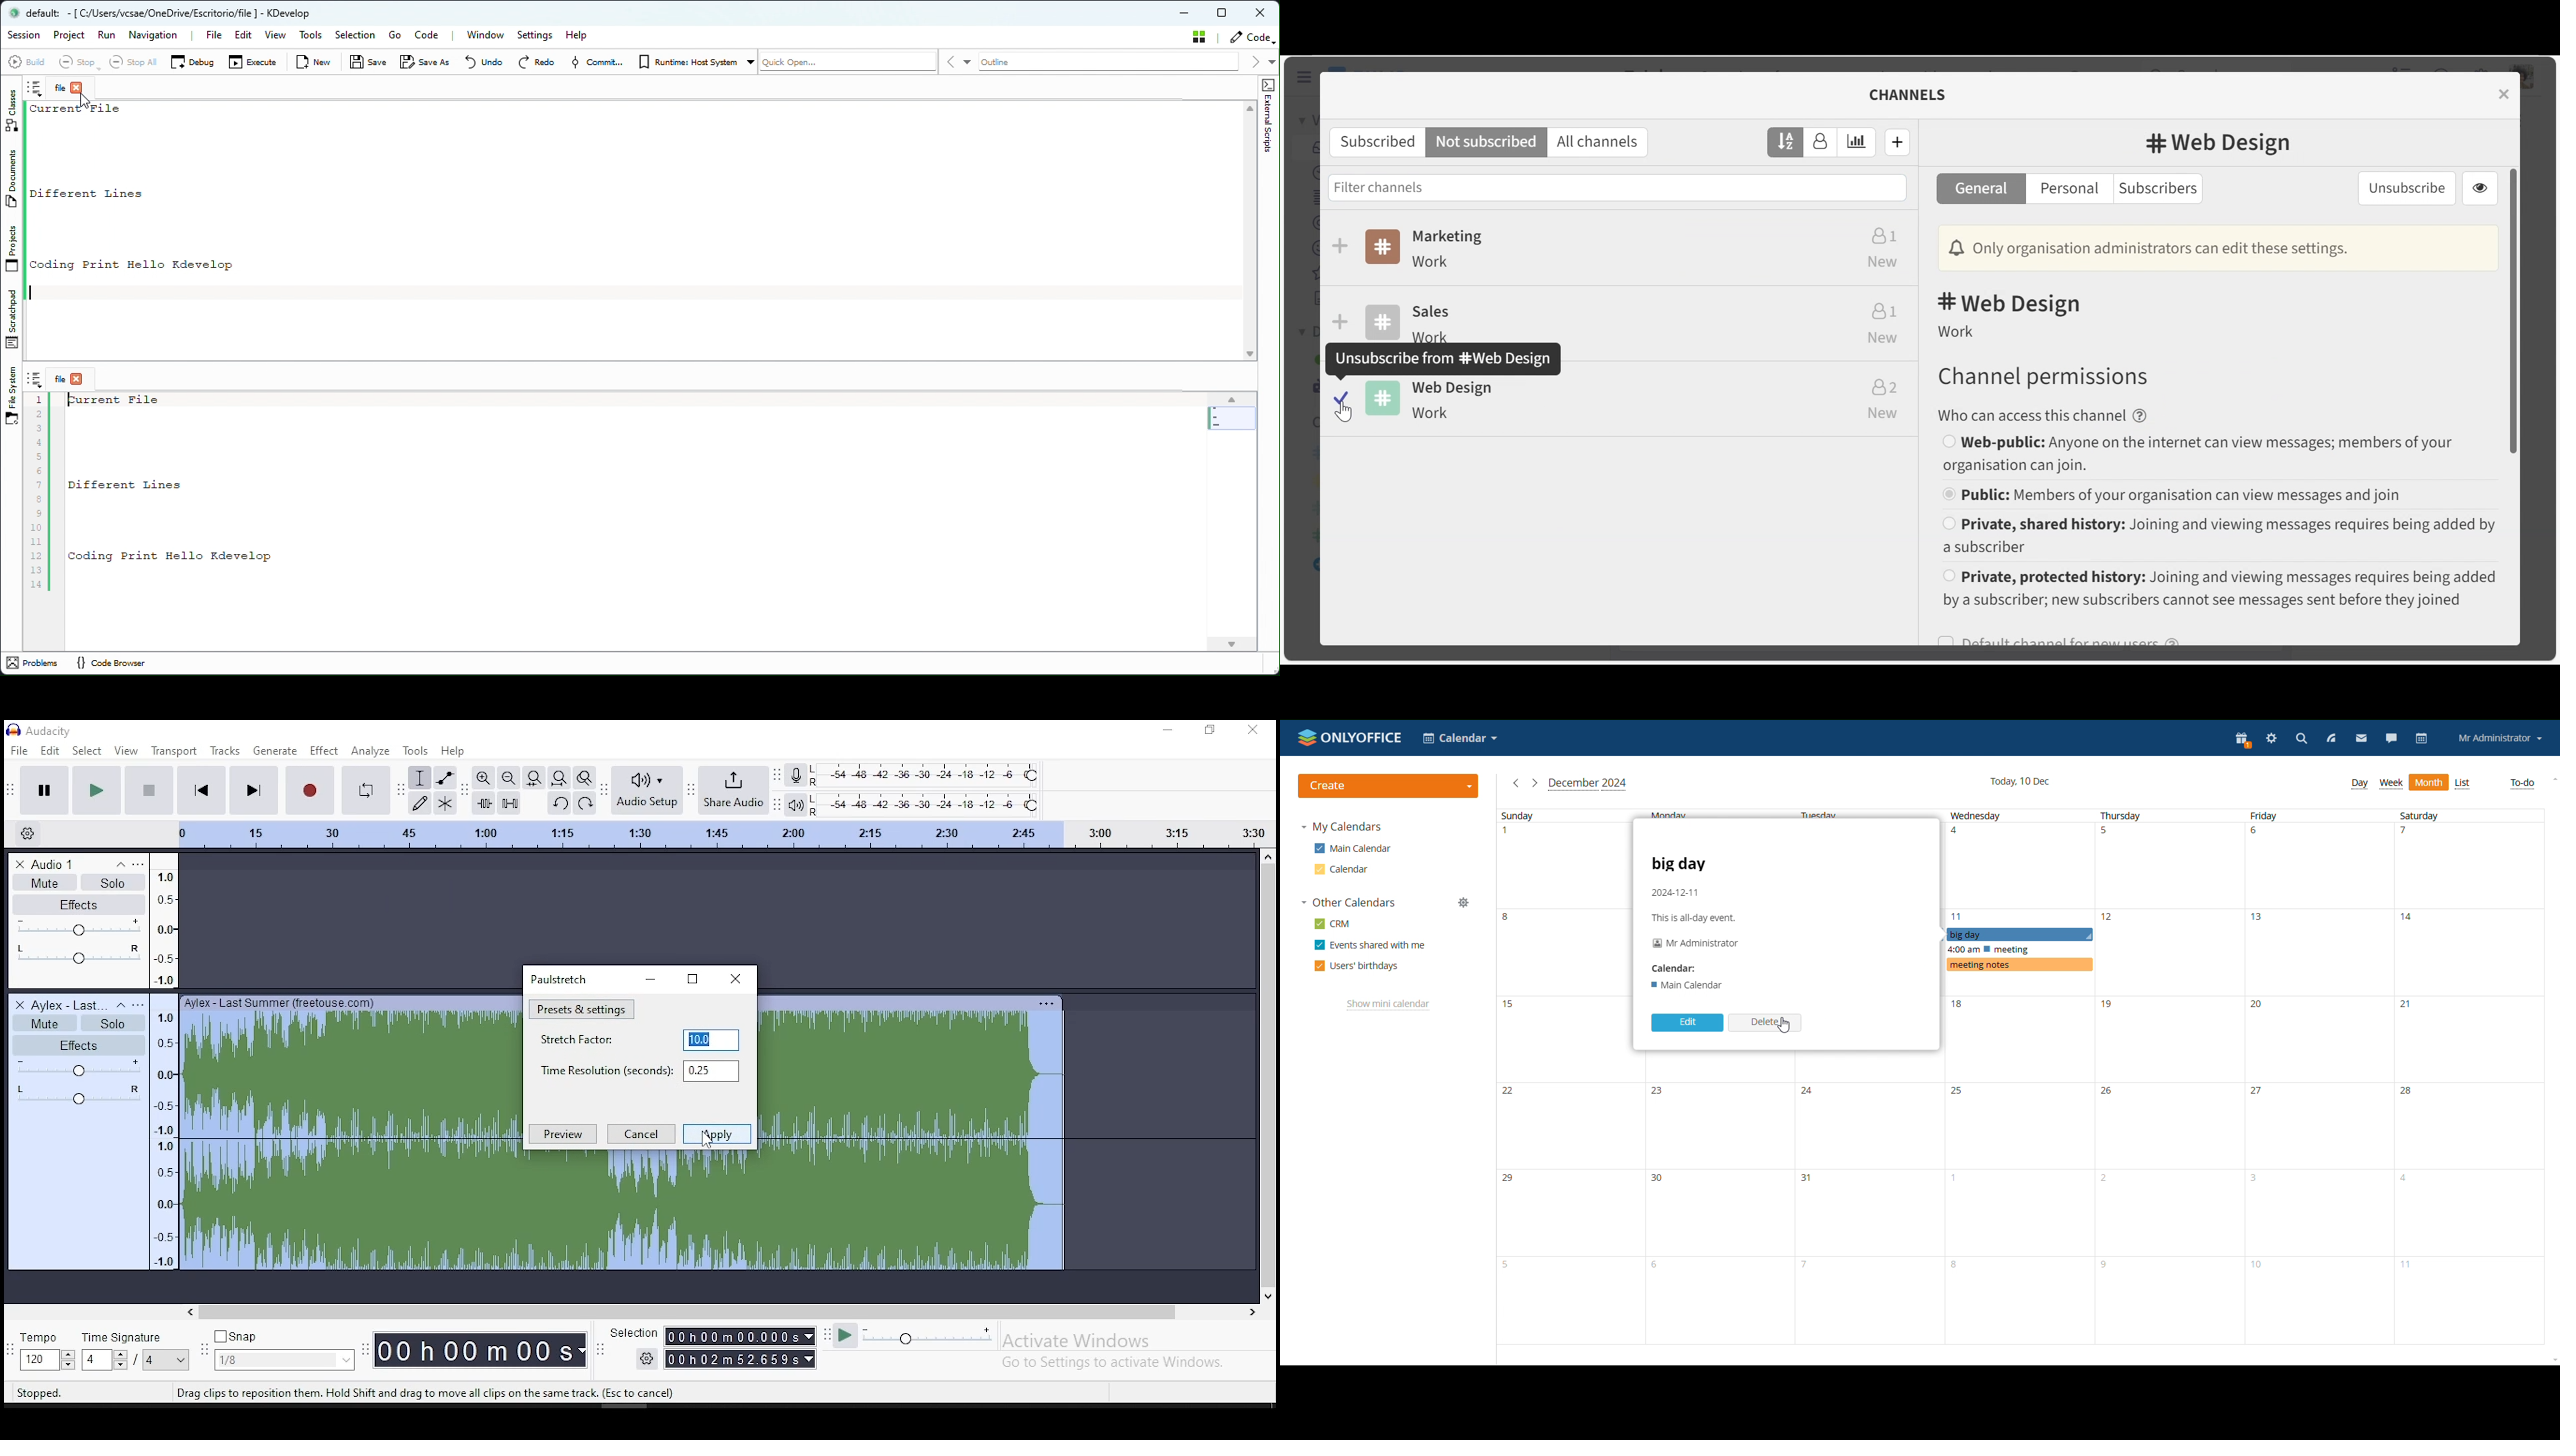  I want to click on Browse tab, so click(34, 88).